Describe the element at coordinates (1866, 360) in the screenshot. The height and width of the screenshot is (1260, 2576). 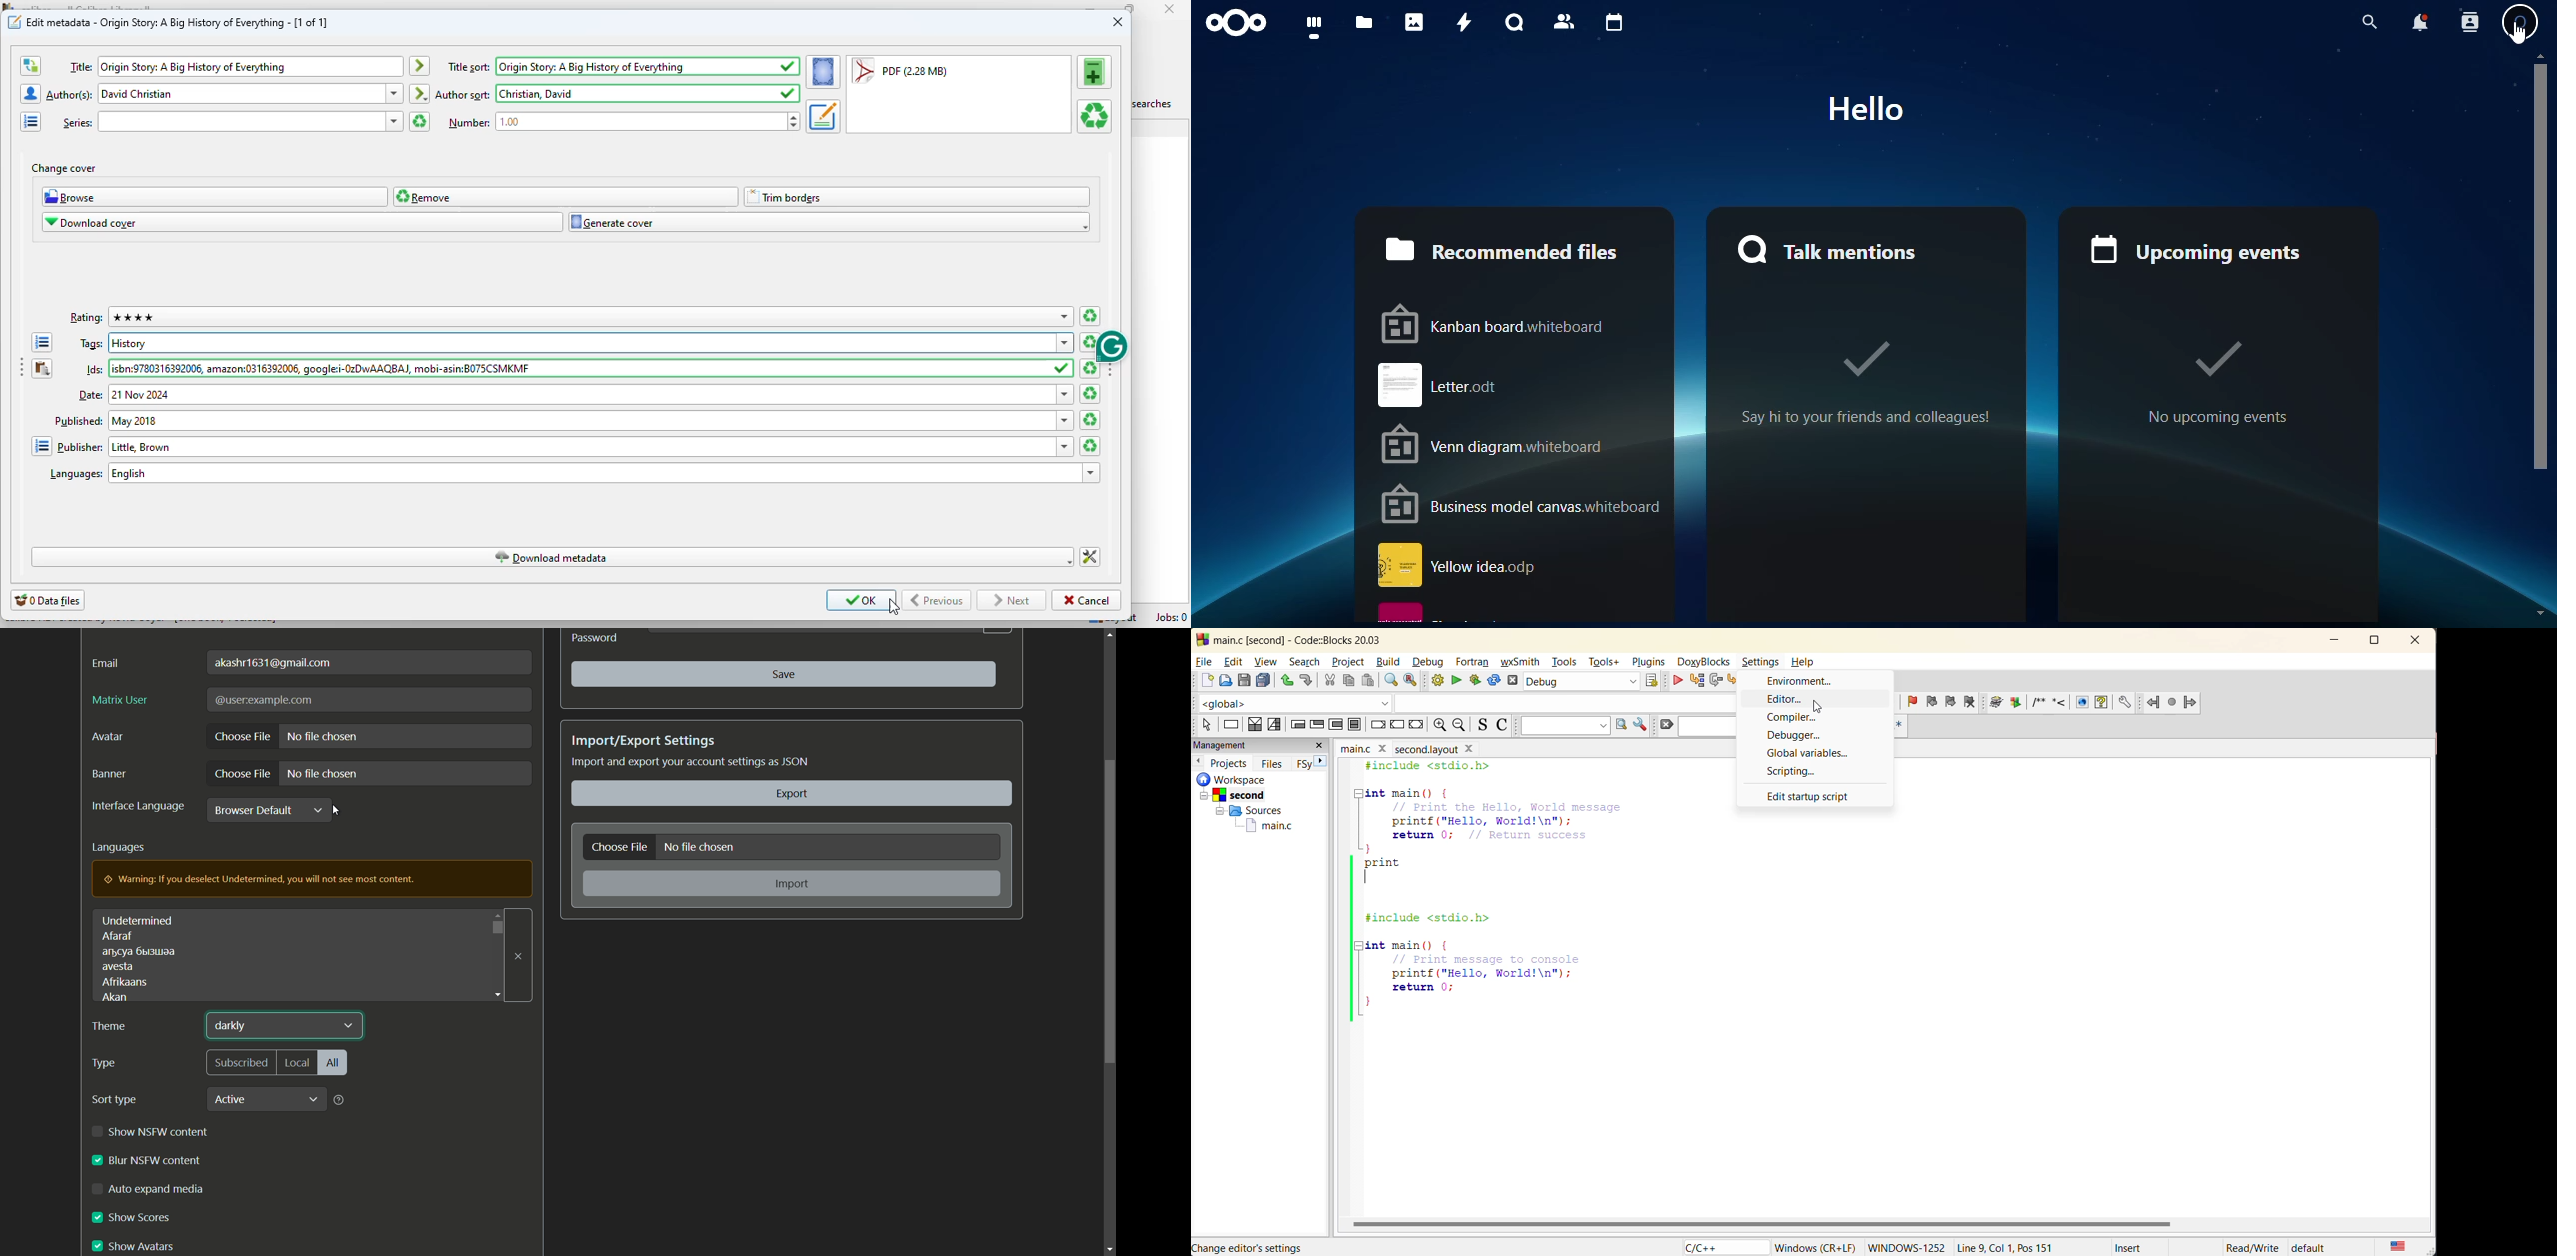
I see `Tick mark` at that location.